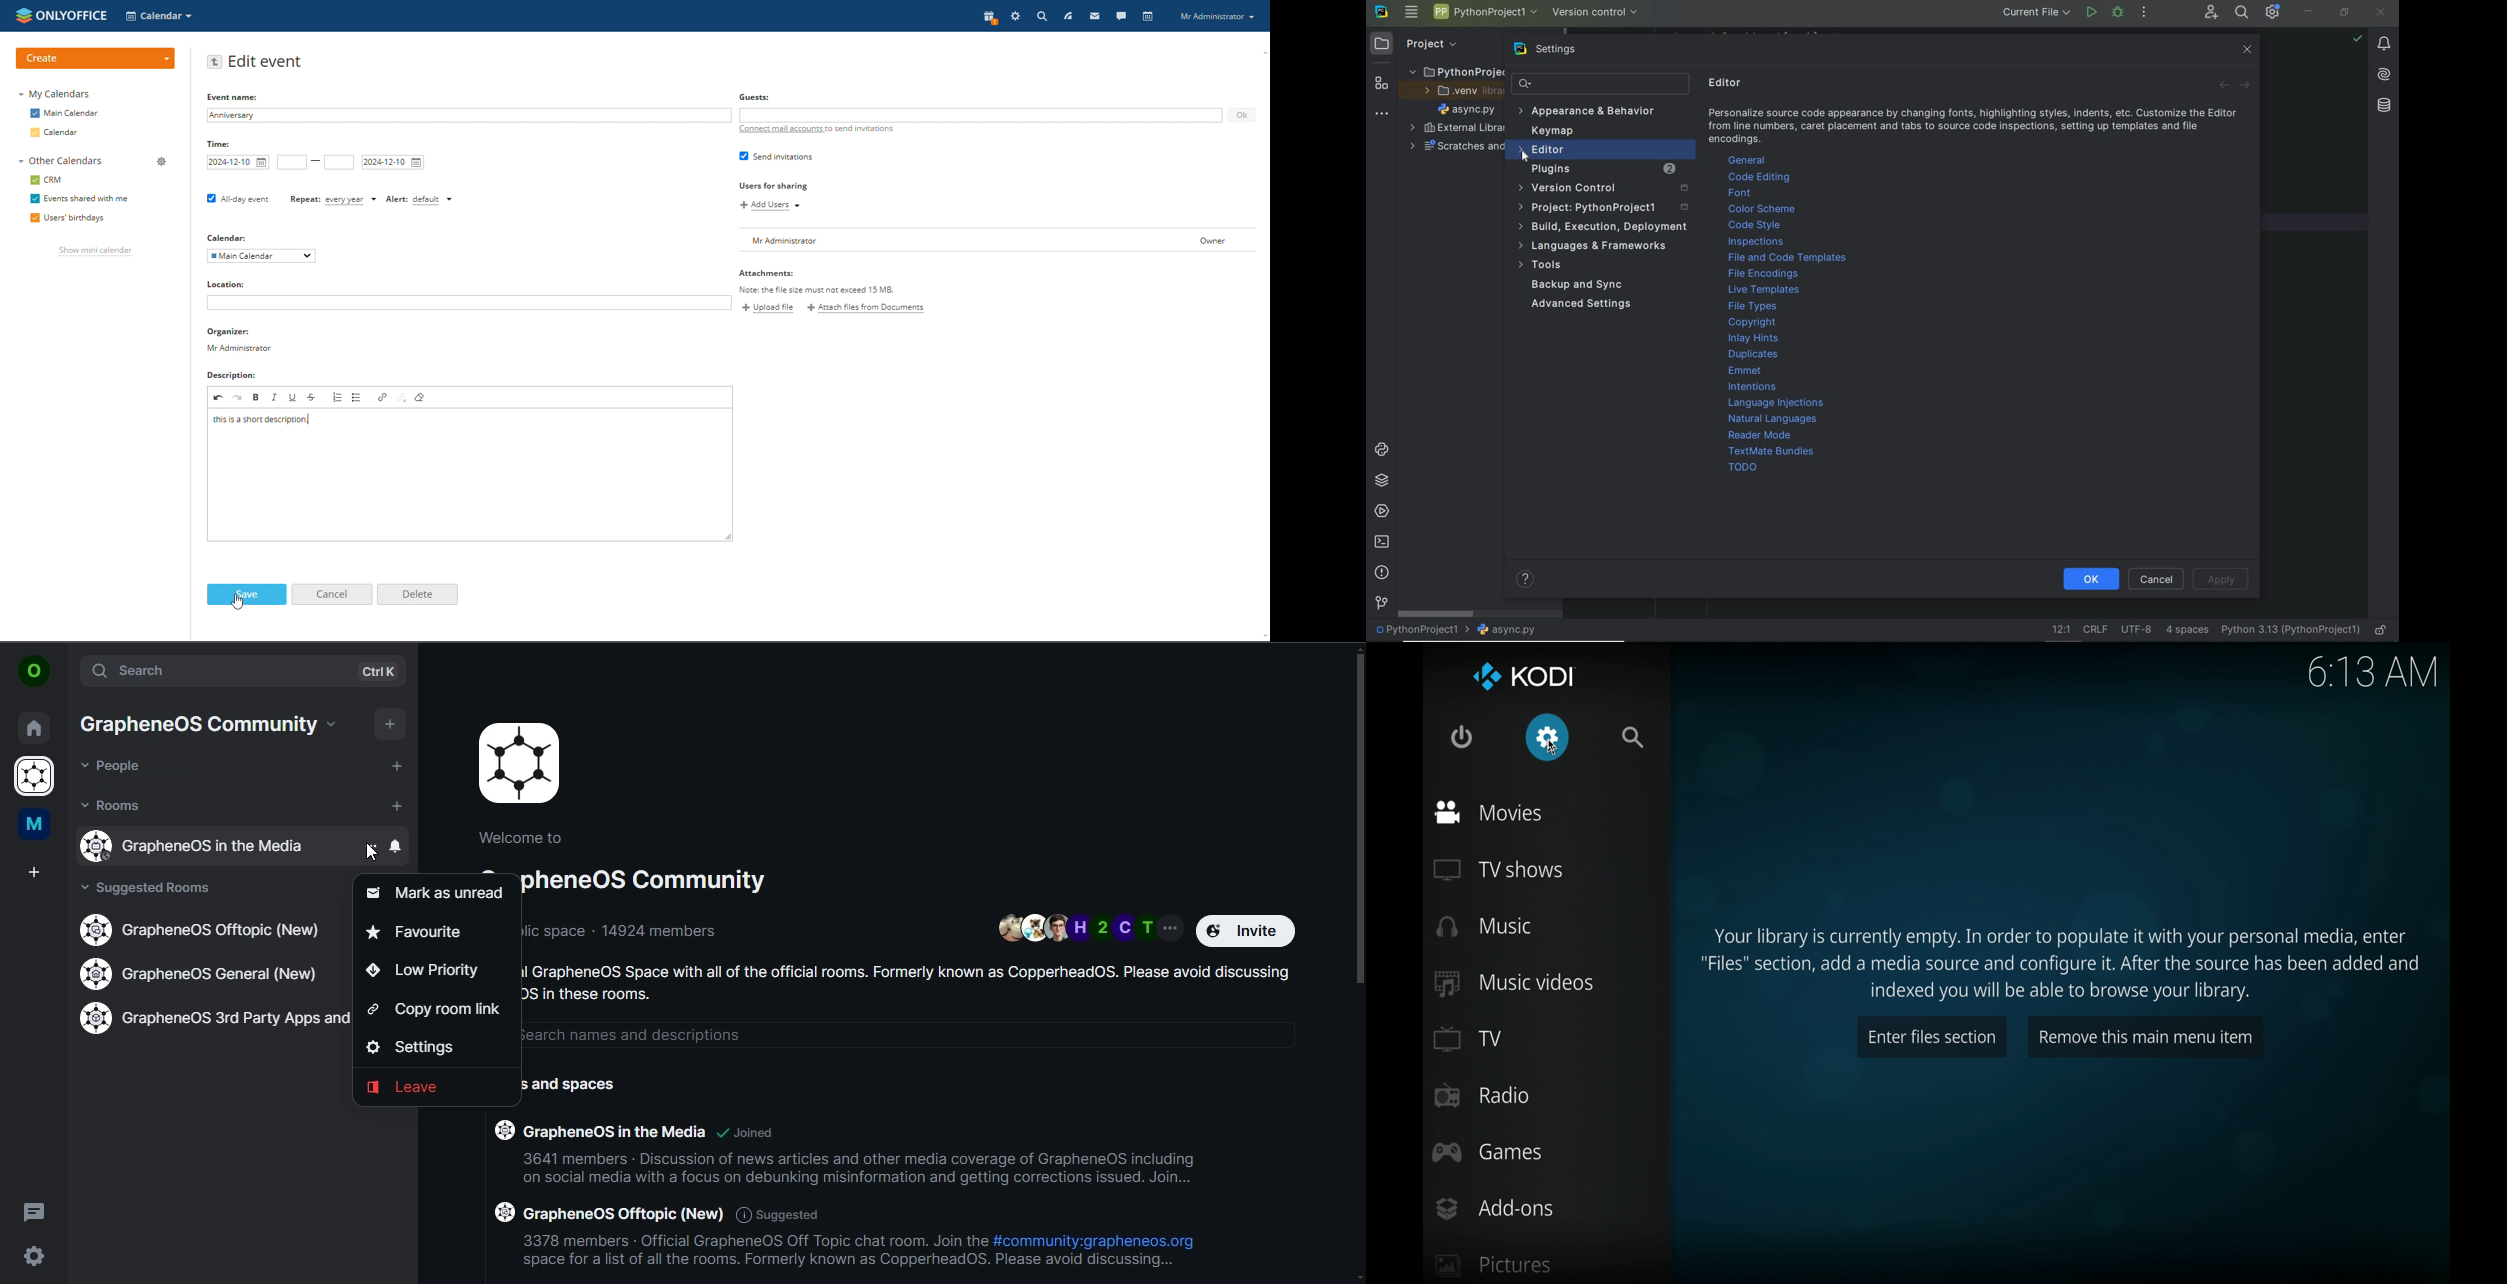 The image size is (2520, 1288). I want to click on welcome to , so click(525, 837).